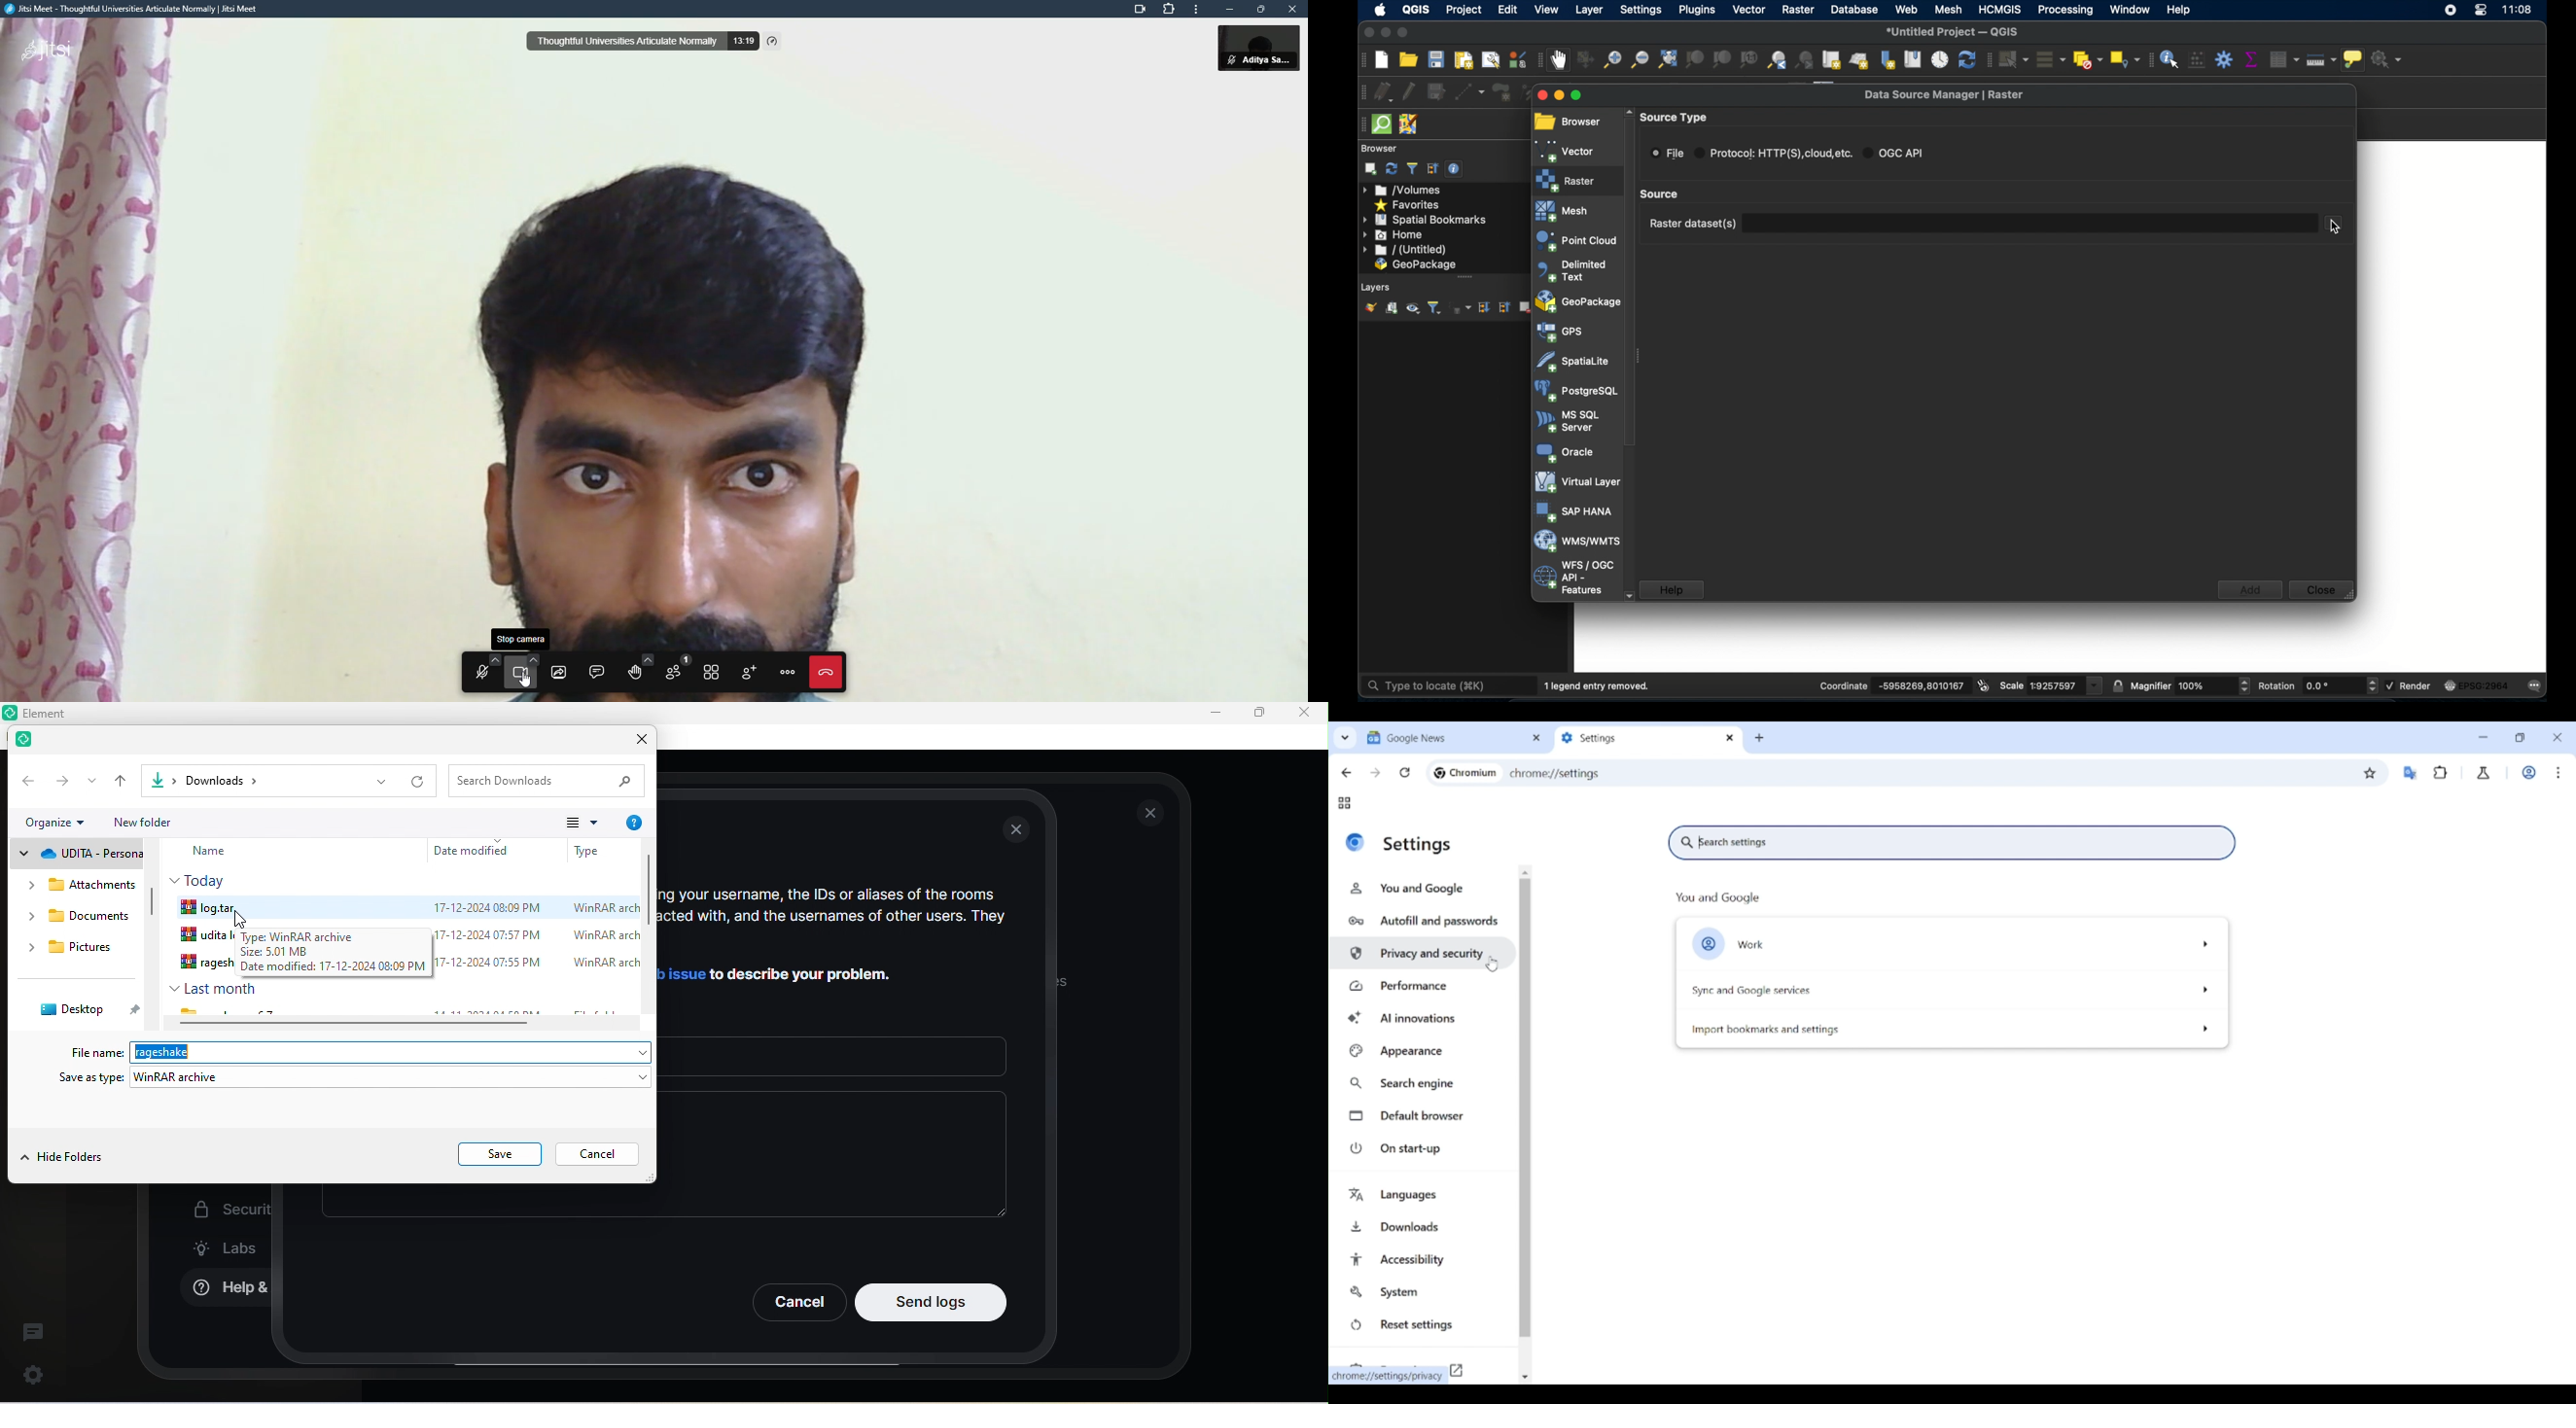 The width and height of the screenshot is (2576, 1428). I want to click on show map tips, so click(2355, 61).